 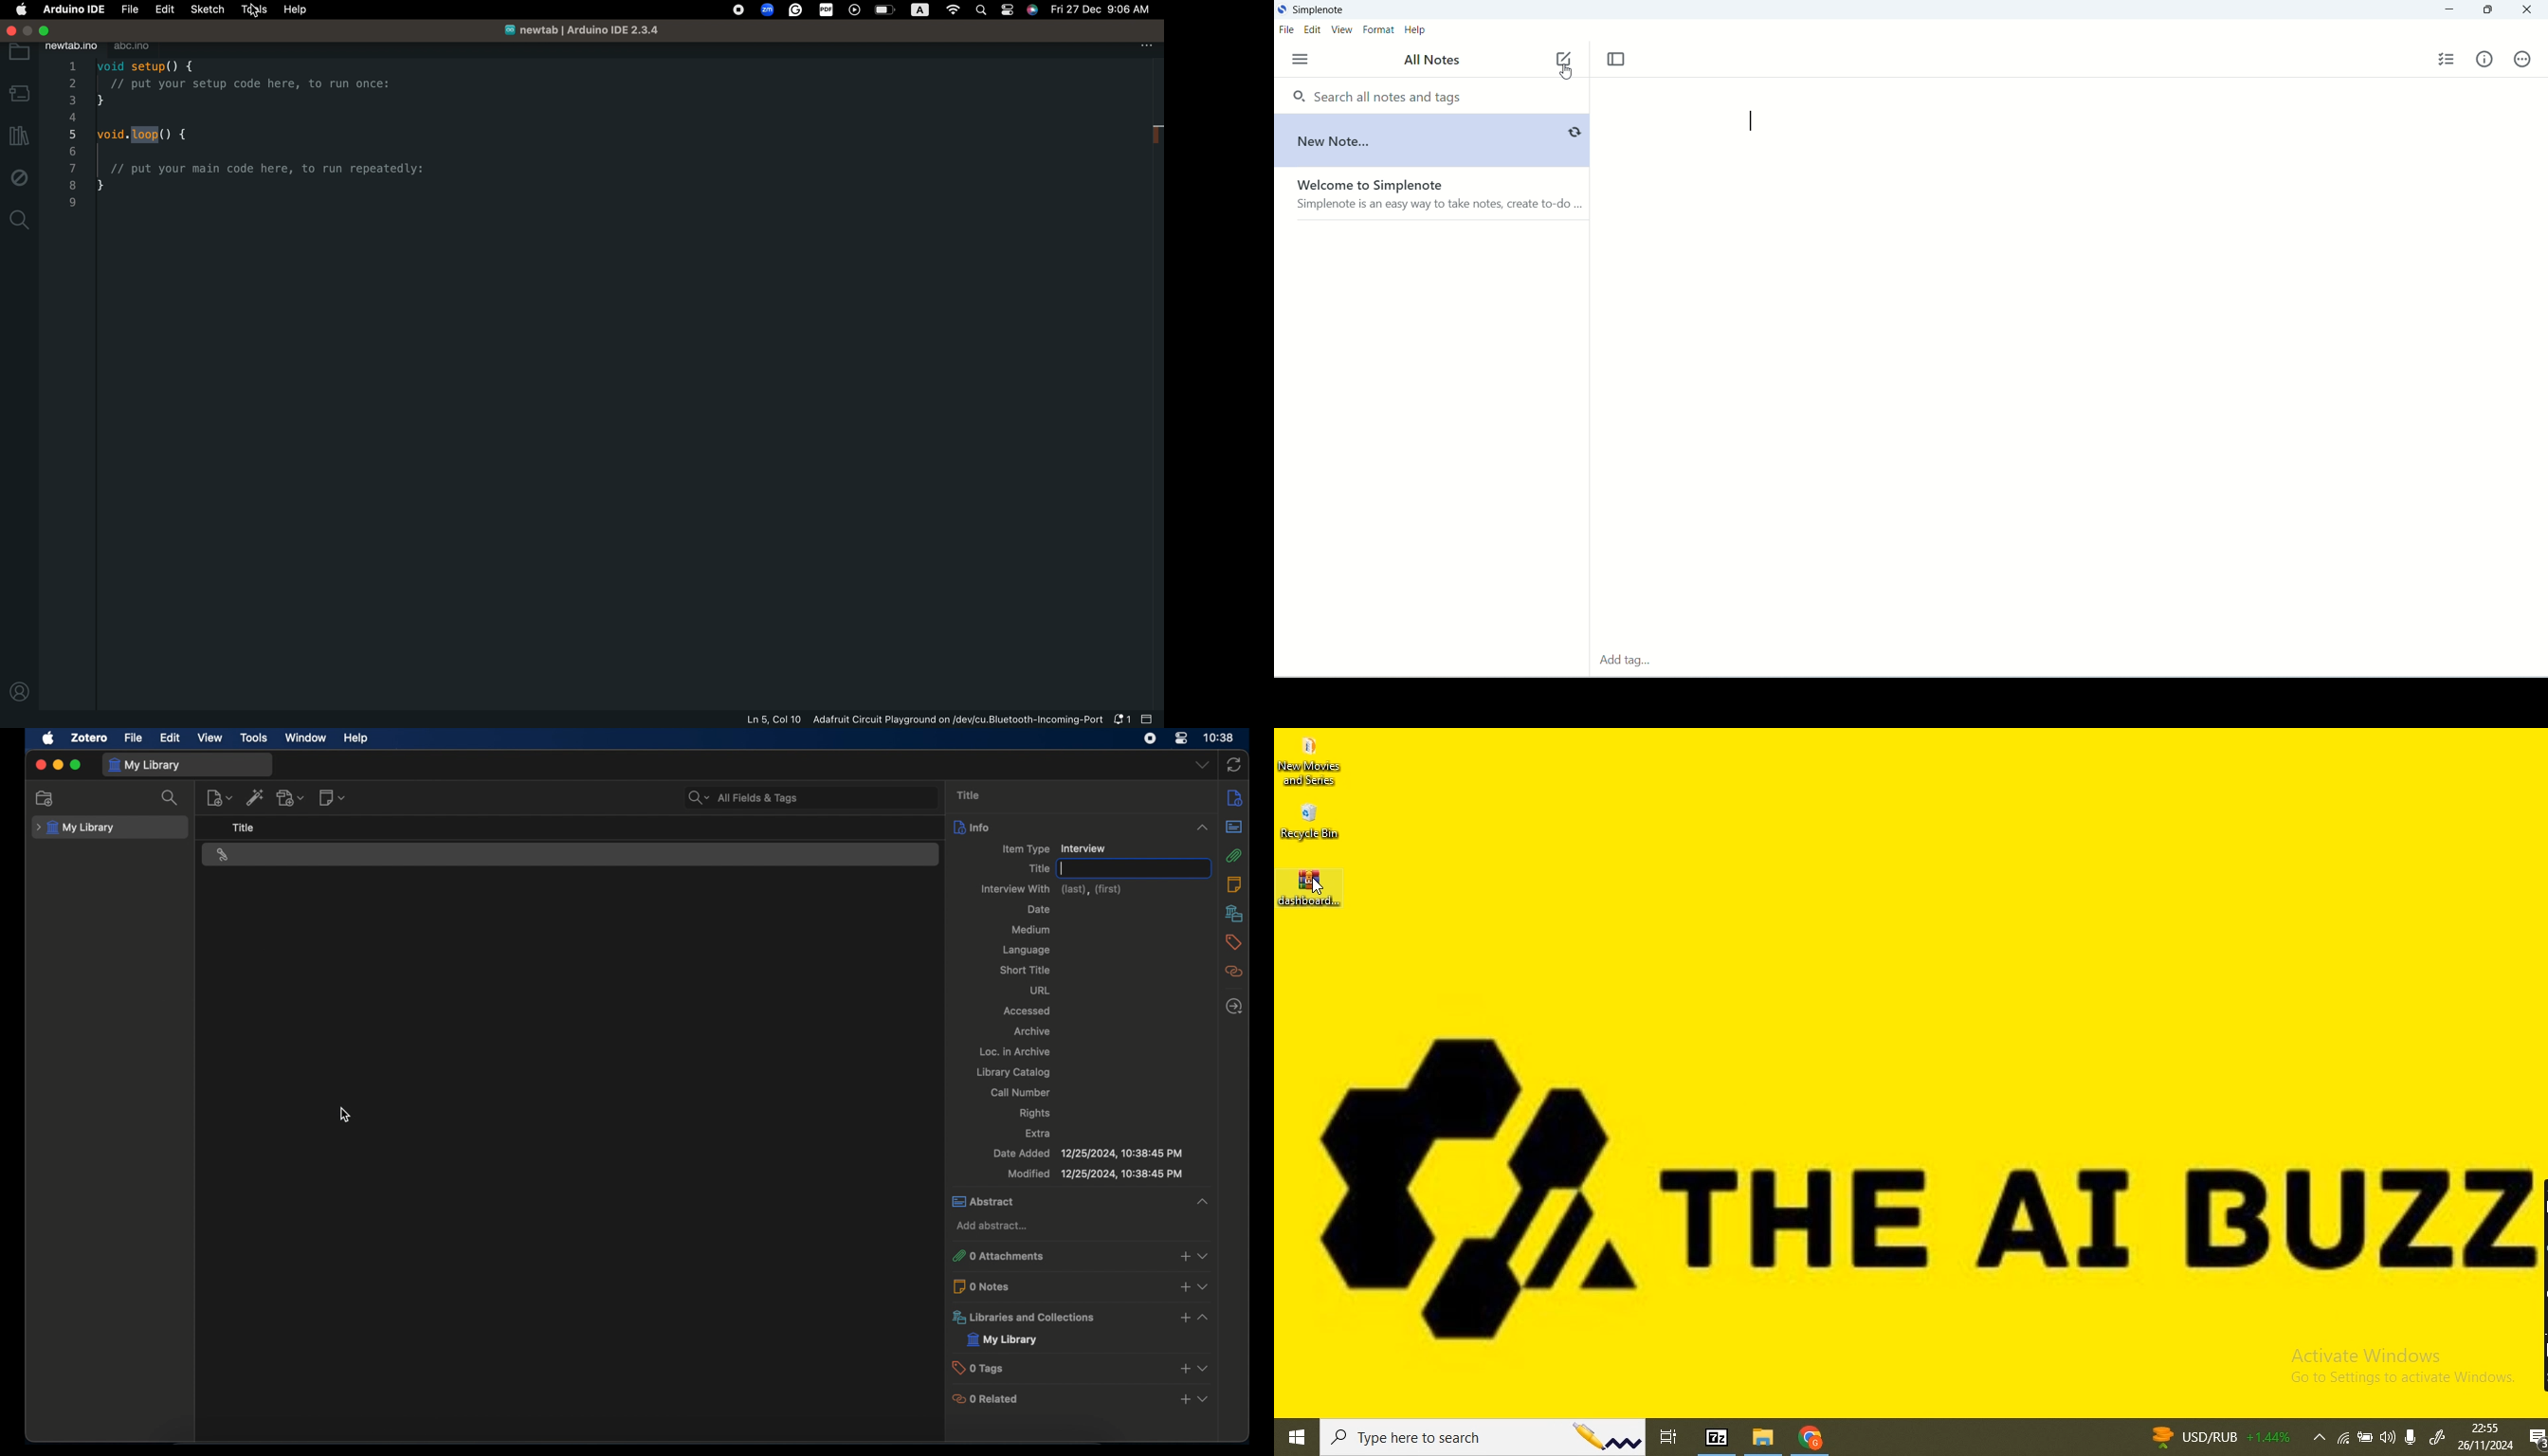 What do you see at coordinates (29, 31) in the screenshot?
I see `Maximize` at bounding box center [29, 31].